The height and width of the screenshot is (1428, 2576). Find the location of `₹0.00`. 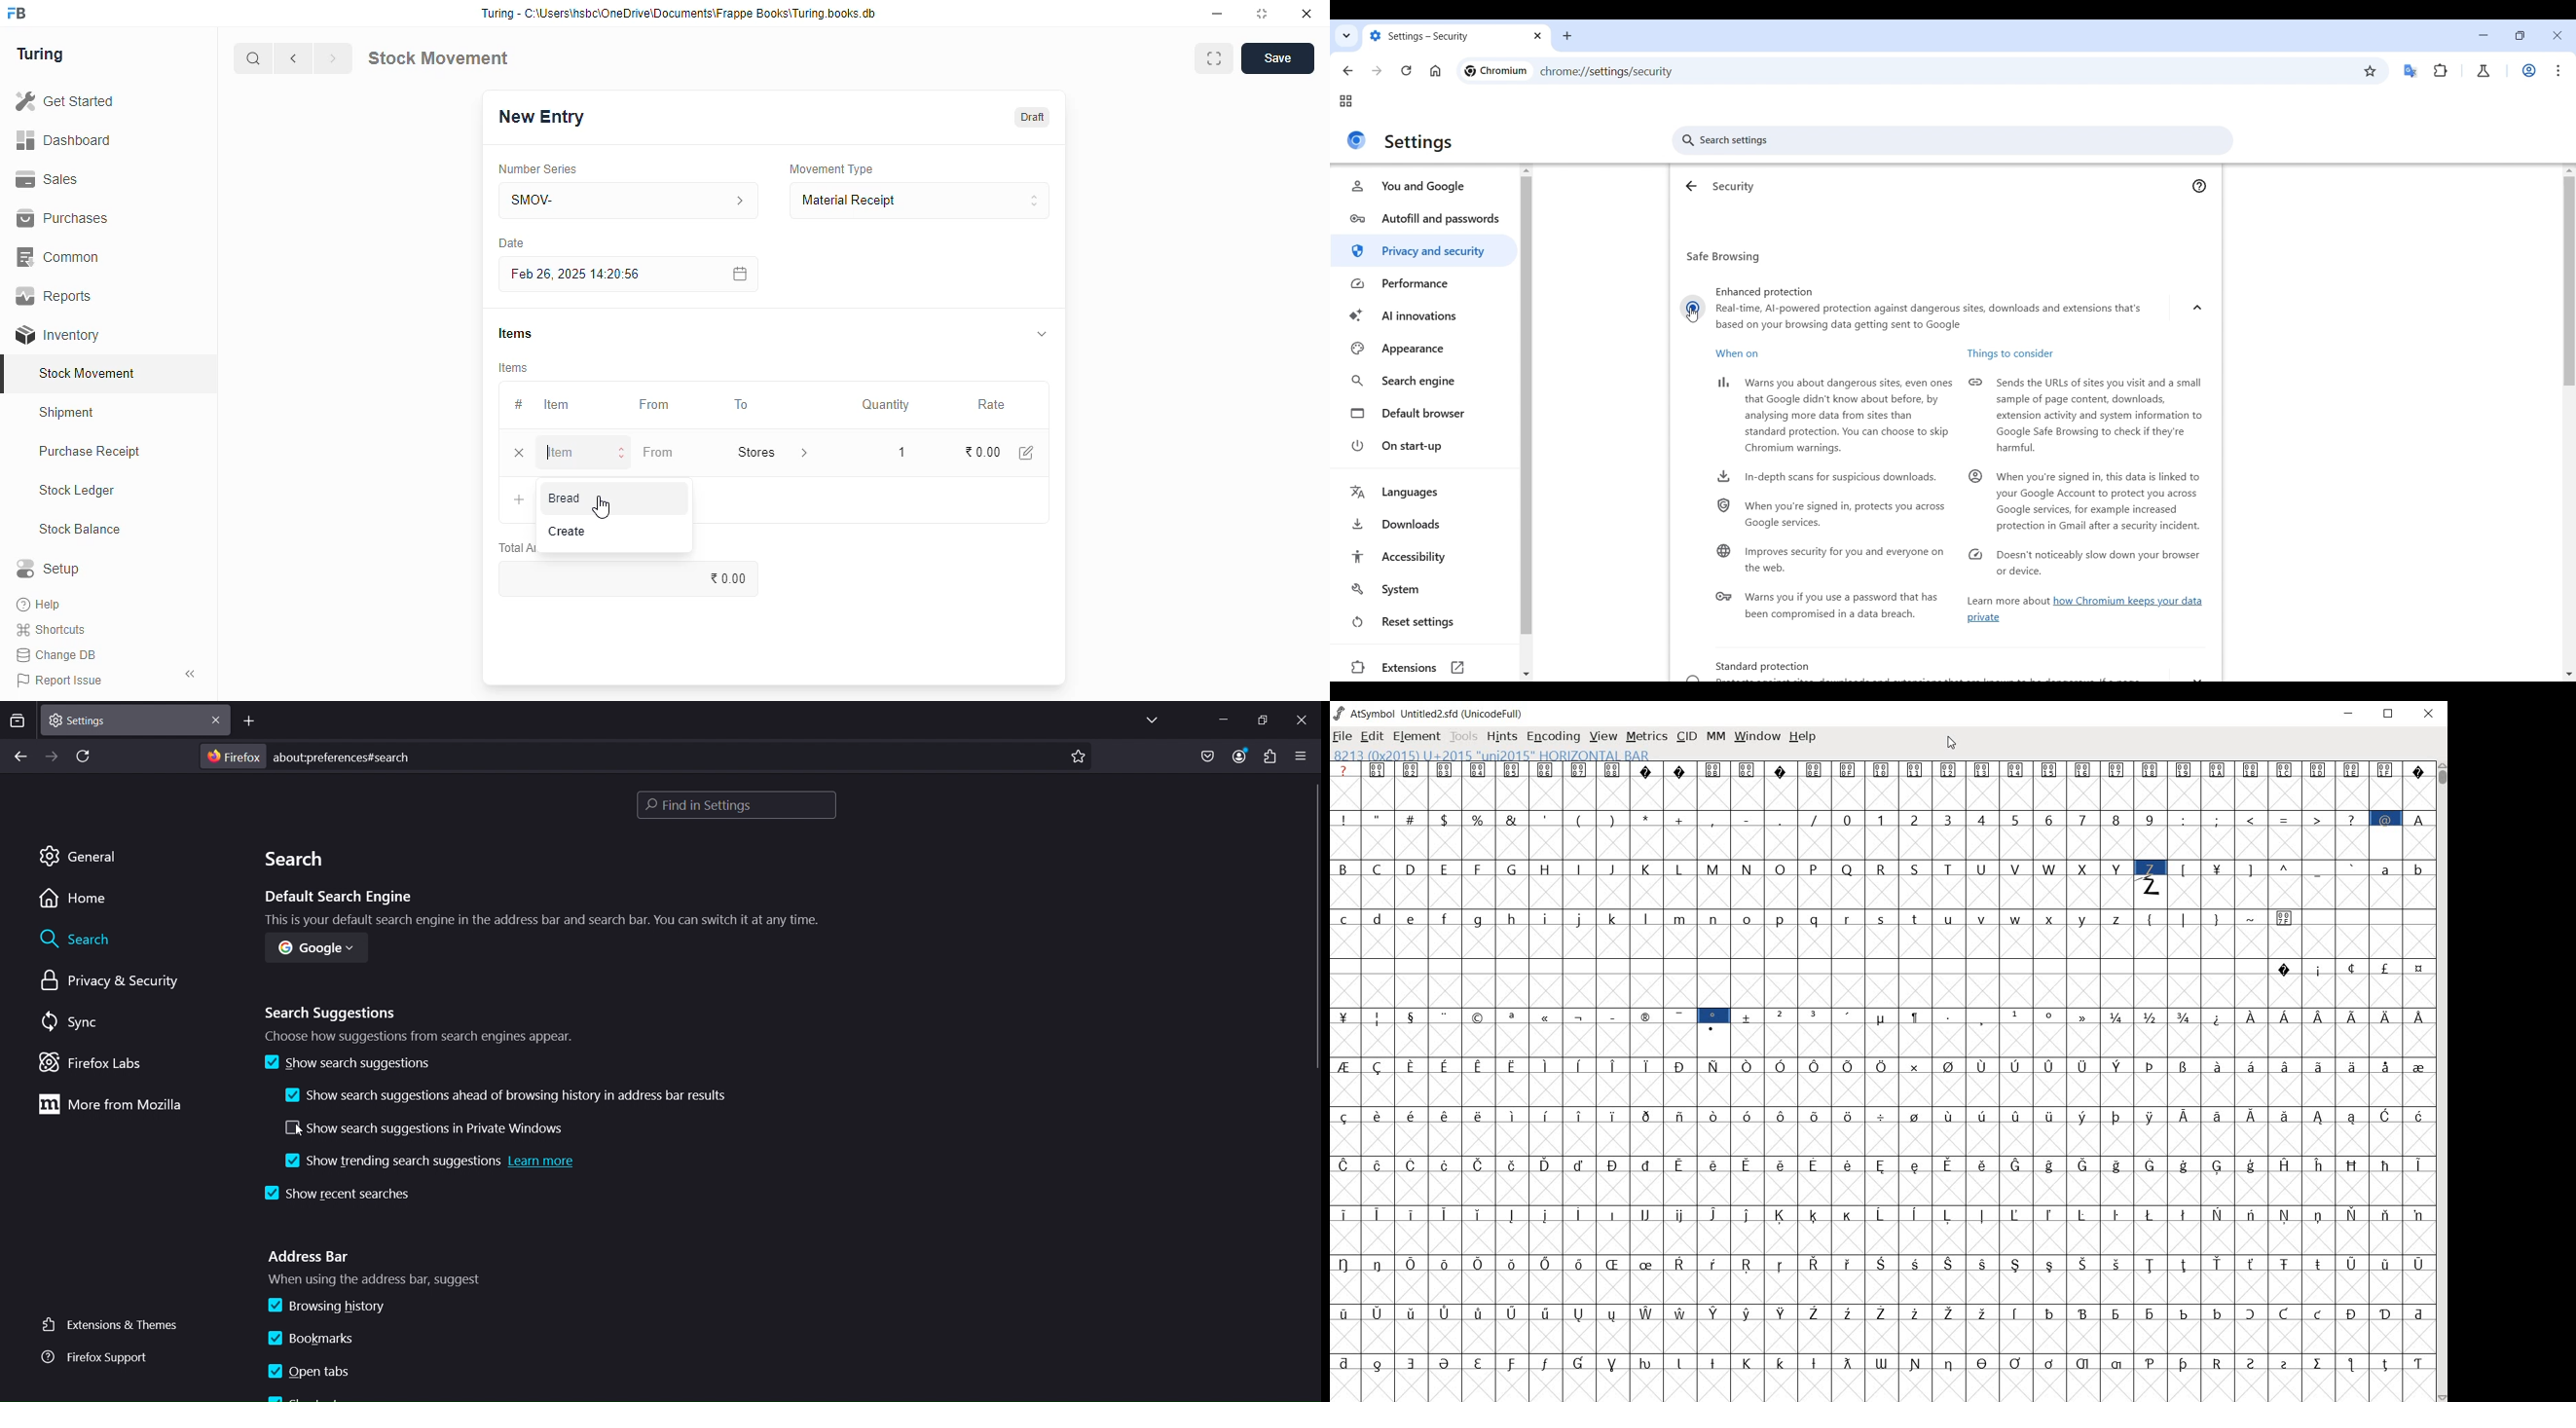

₹0.00 is located at coordinates (983, 453).